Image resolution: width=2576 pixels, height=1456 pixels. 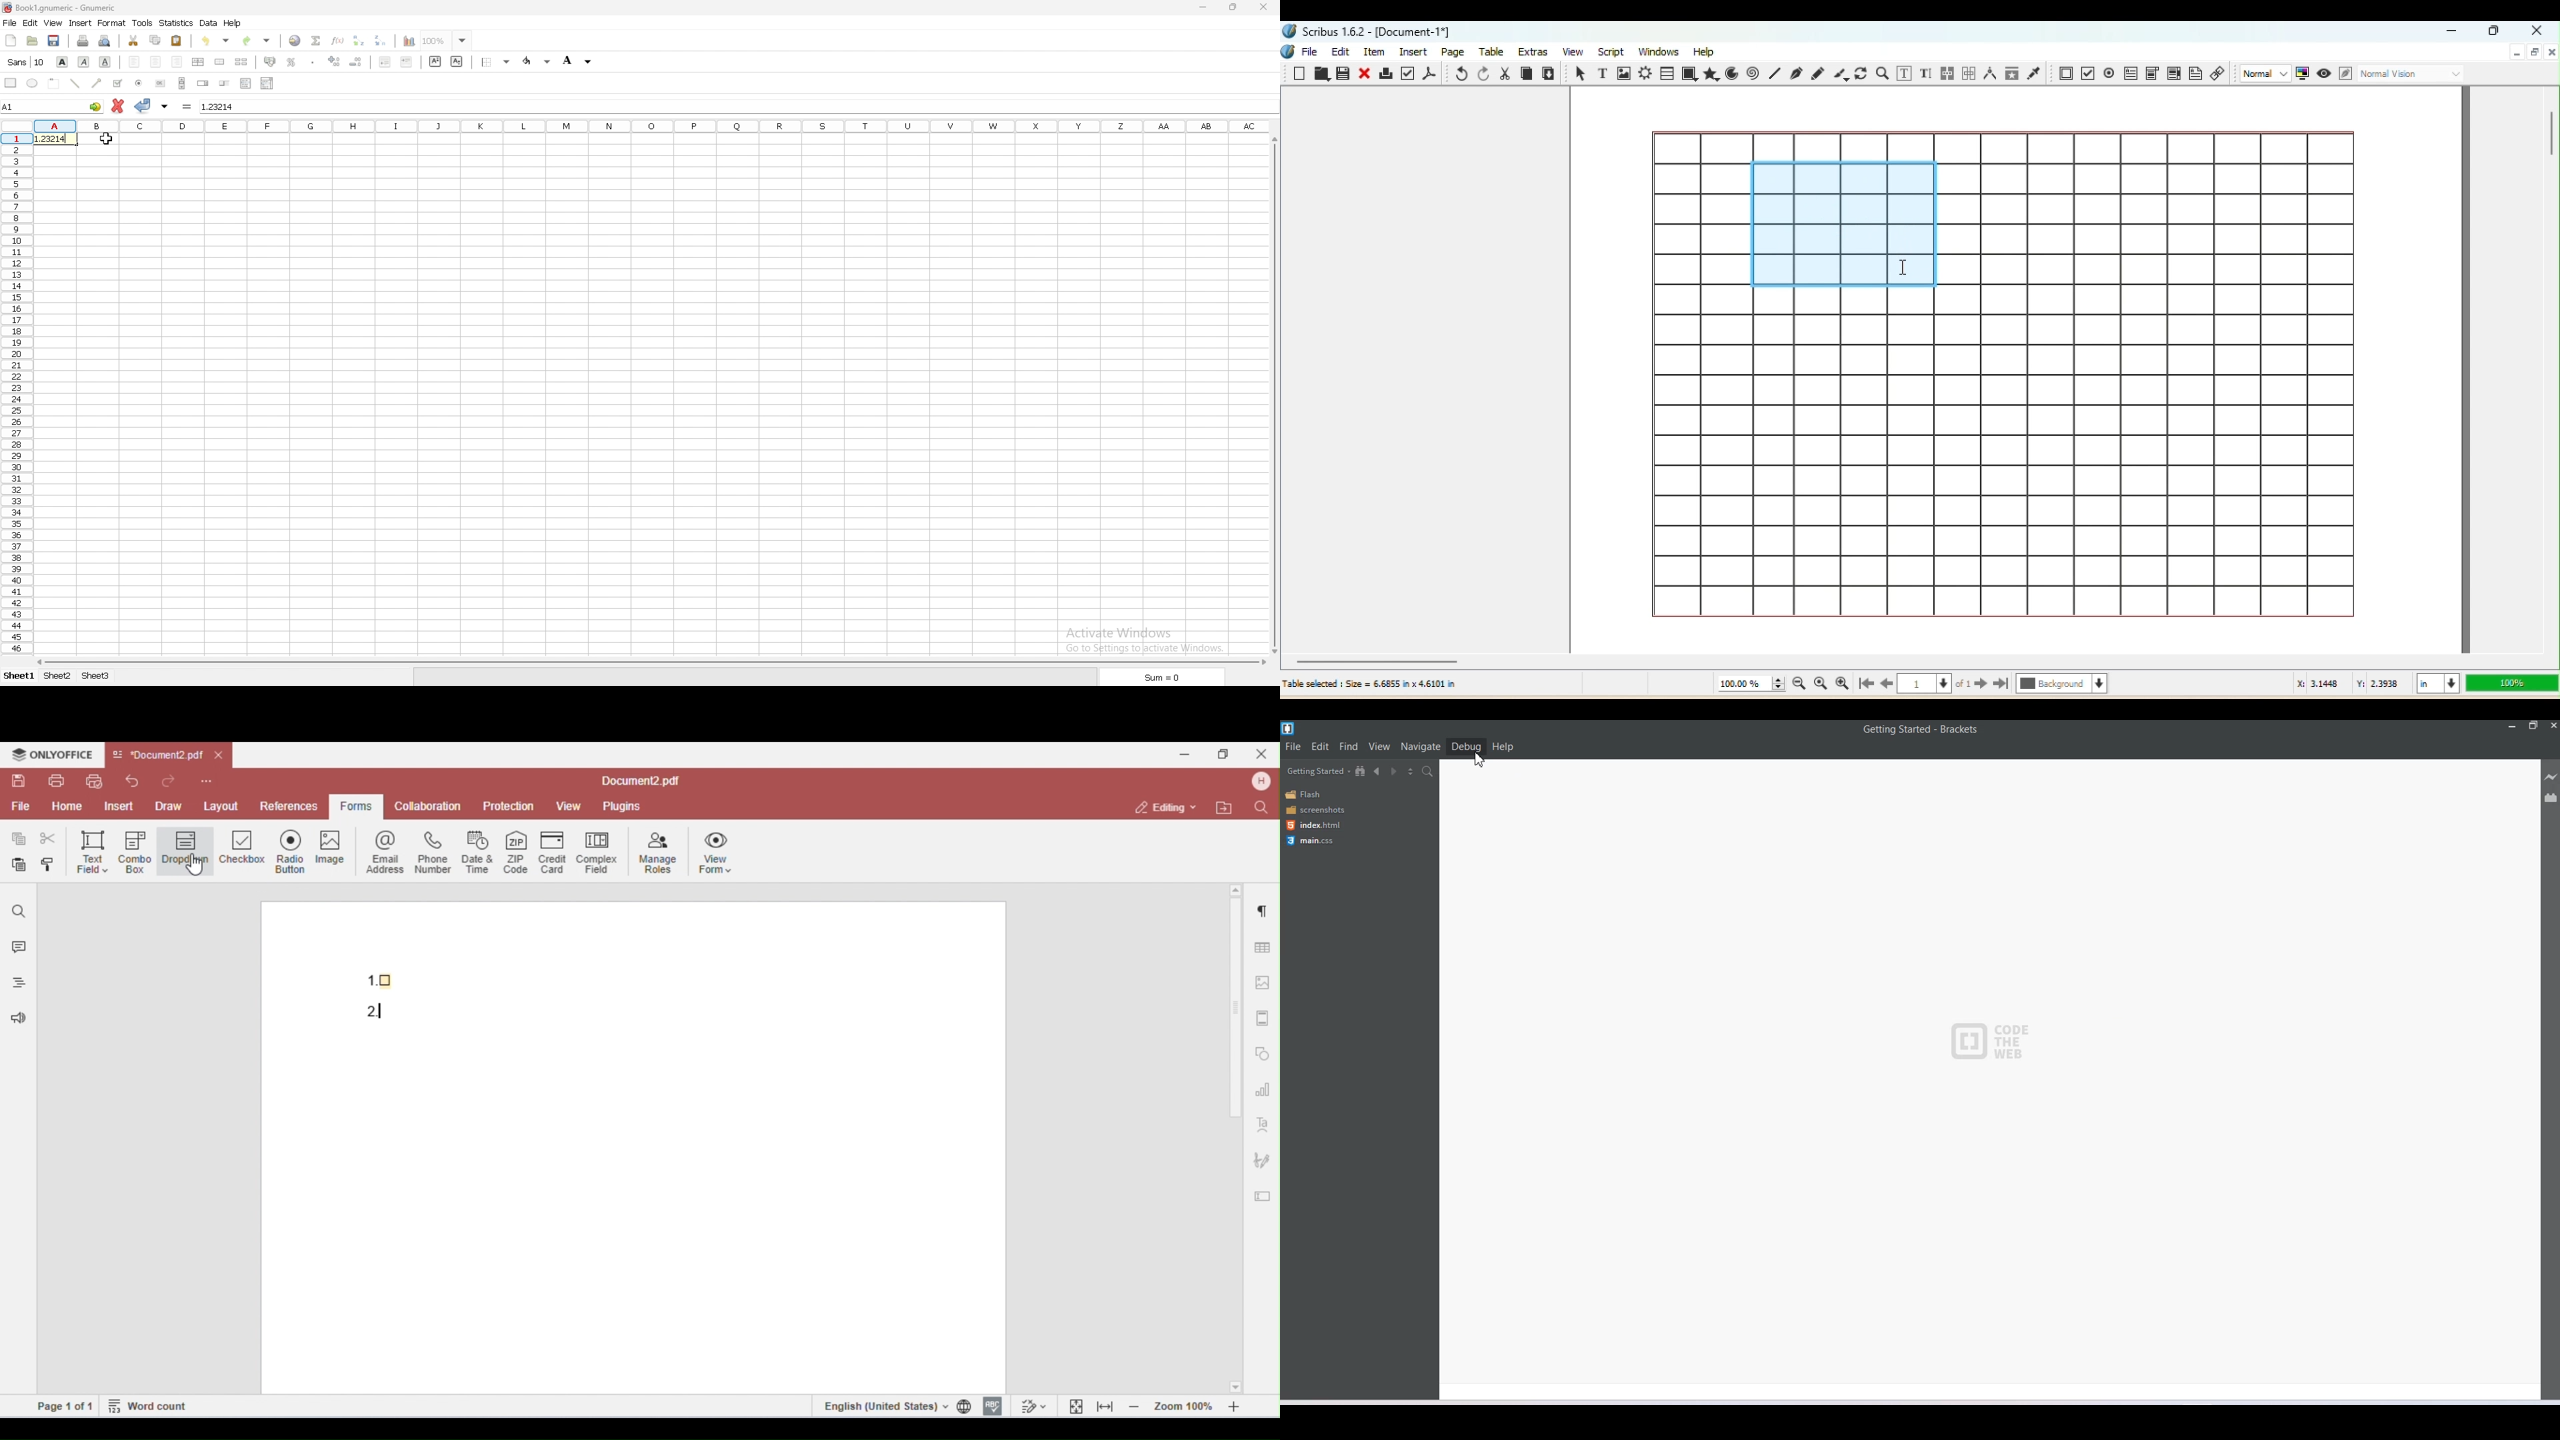 I want to click on Edit, so click(x=1340, y=52).